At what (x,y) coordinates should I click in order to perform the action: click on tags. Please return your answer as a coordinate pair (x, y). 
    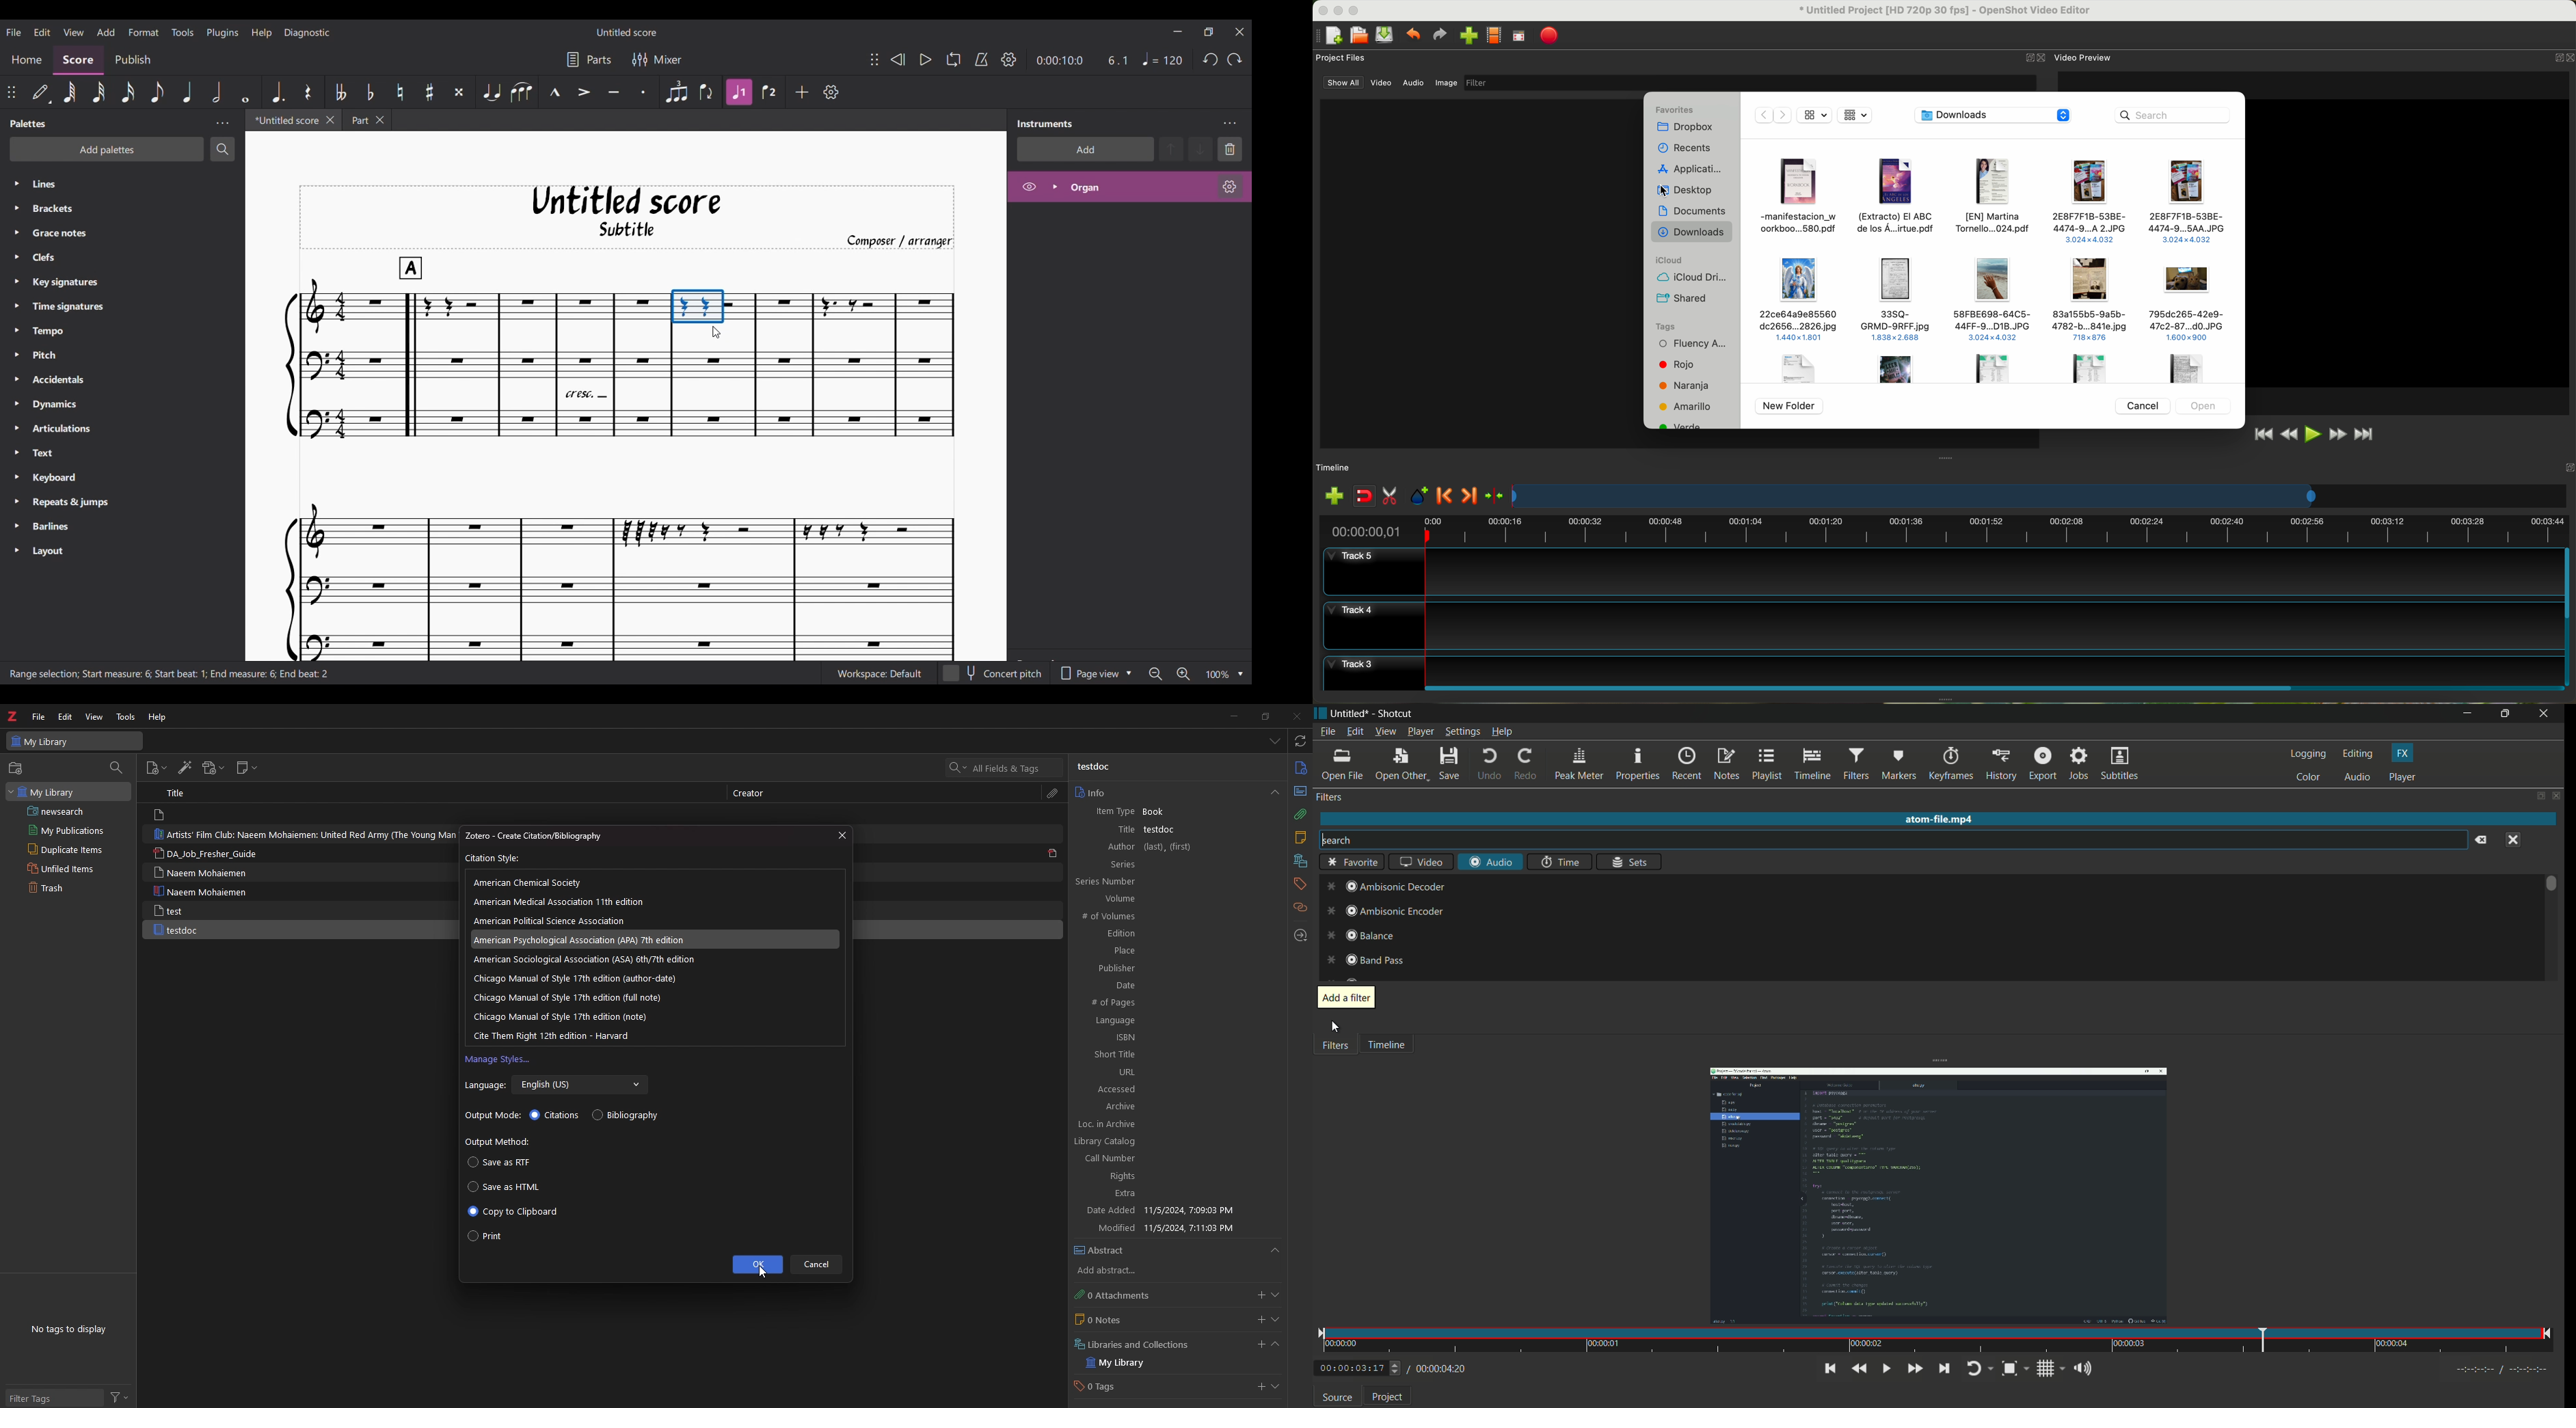
    Looking at the image, I should click on (1299, 884).